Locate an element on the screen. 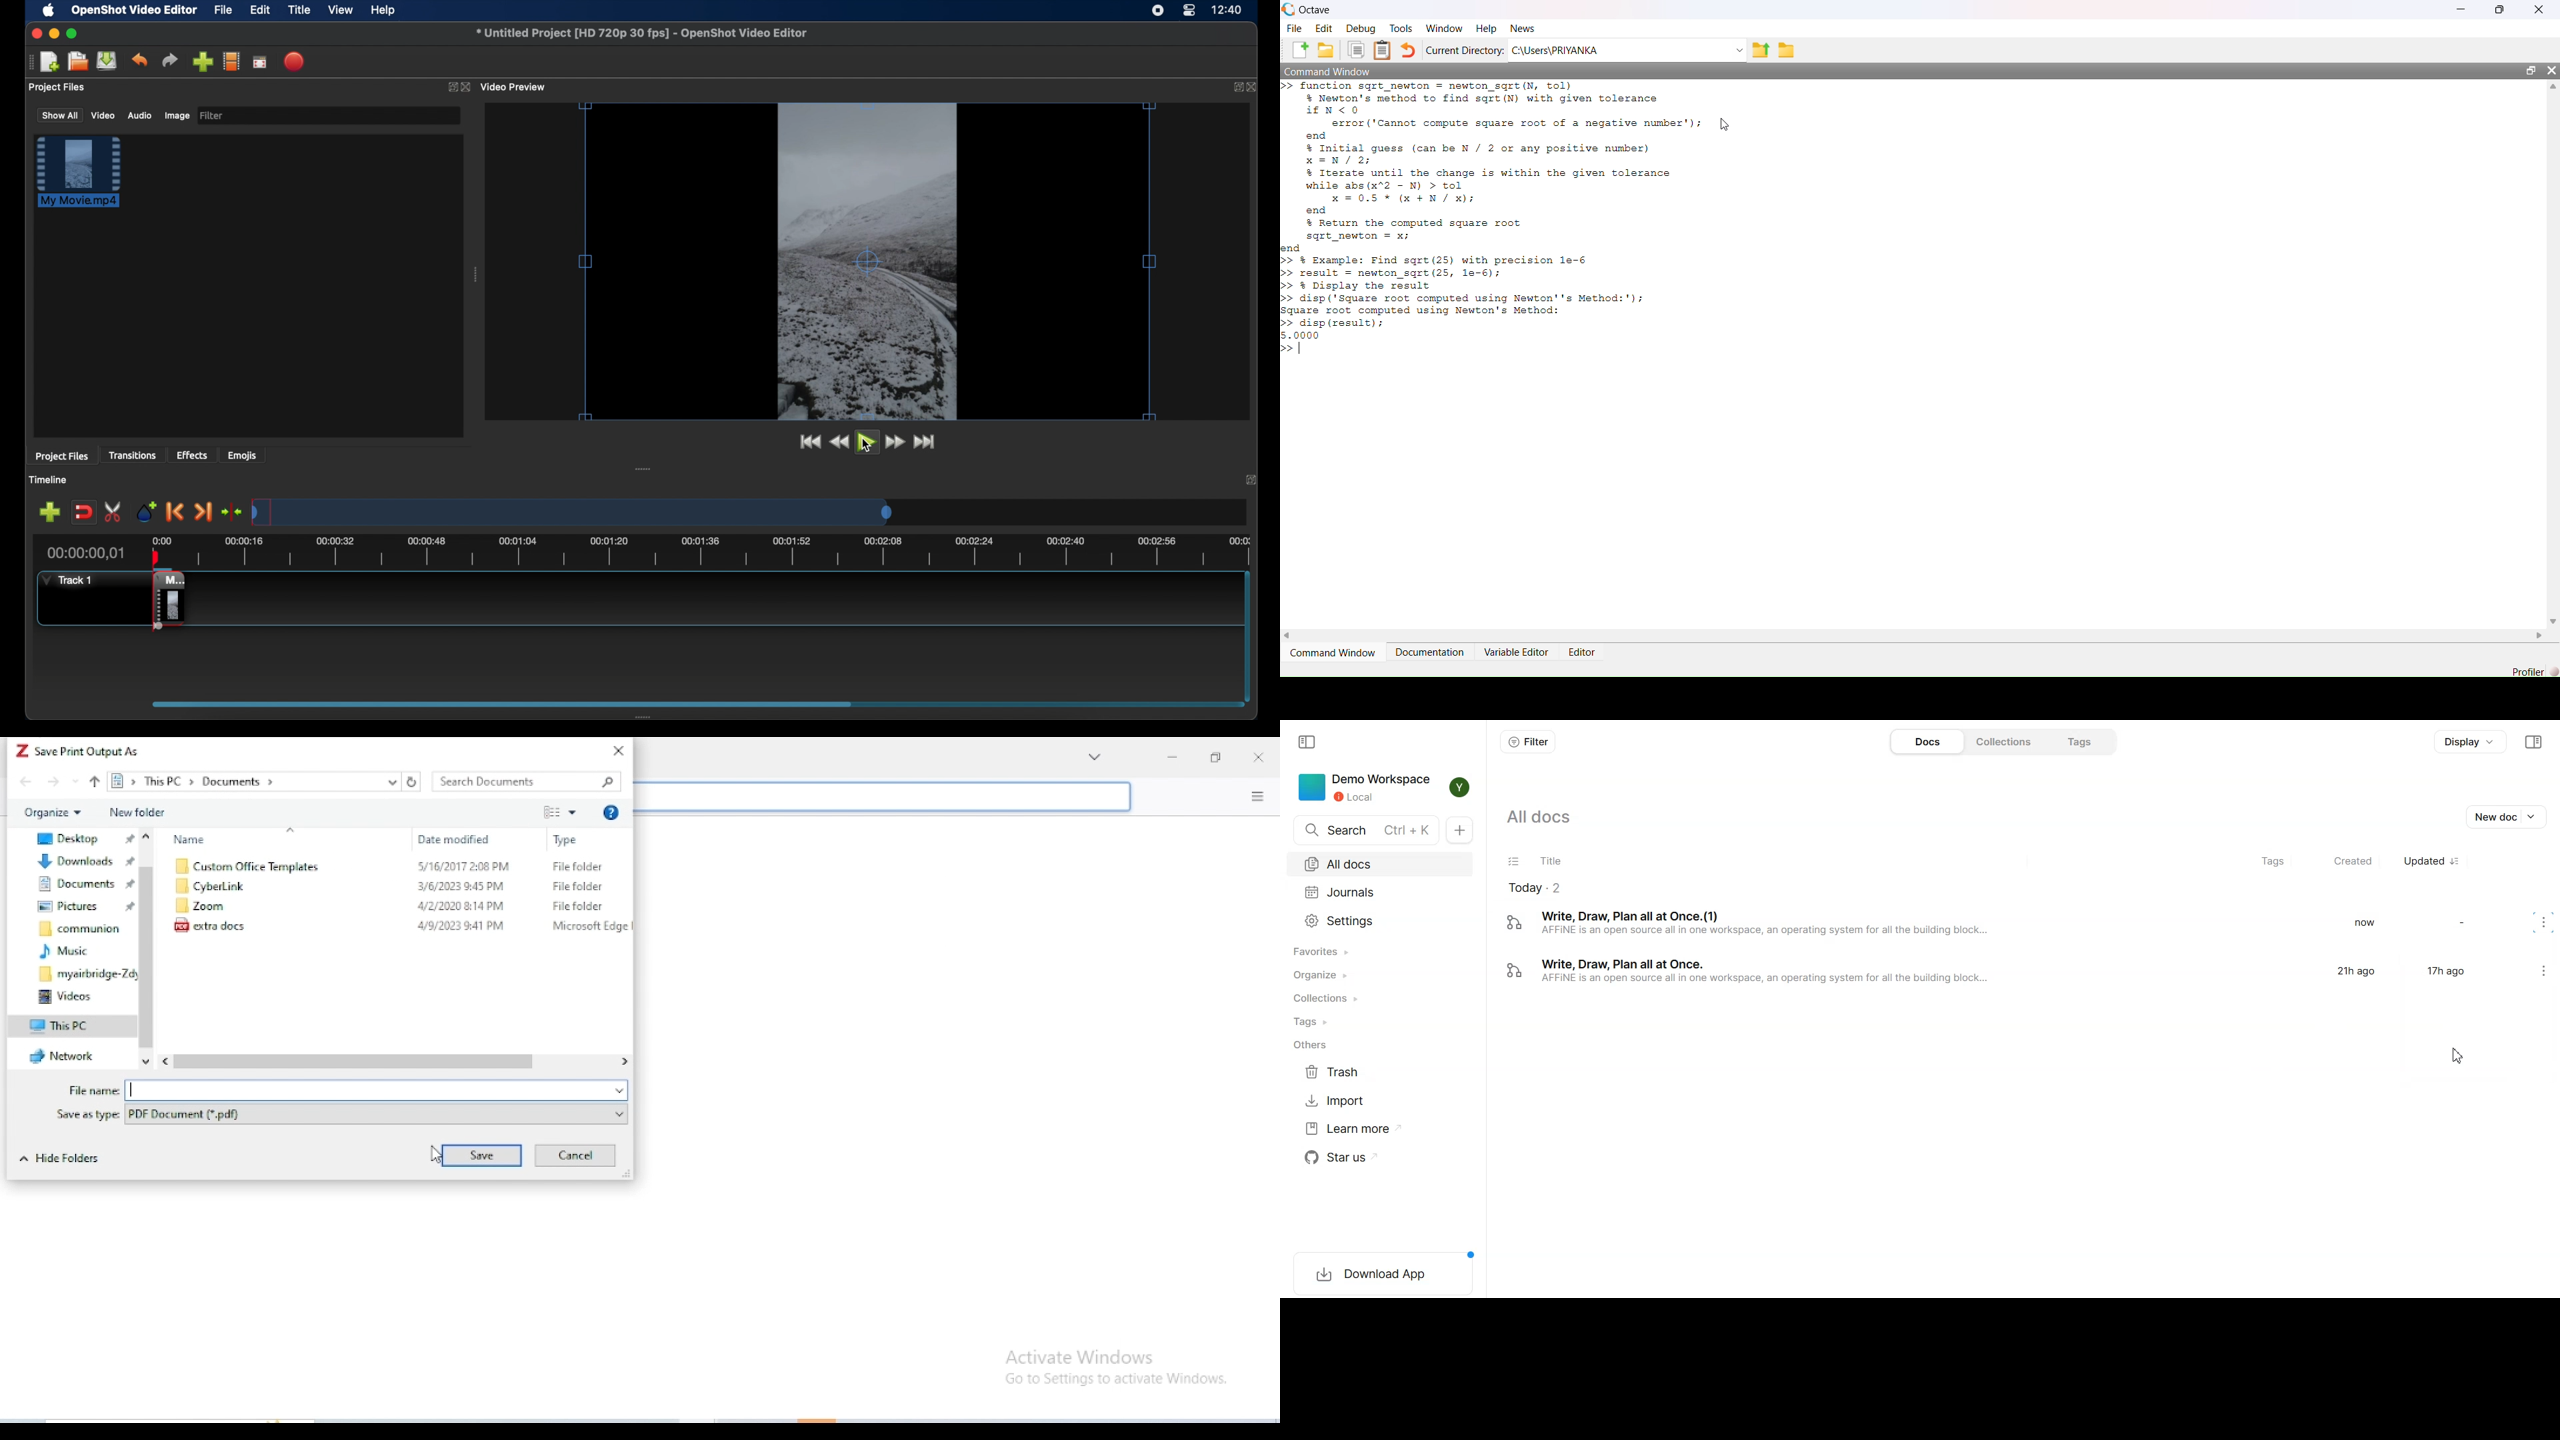  jump to start is located at coordinates (926, 441).